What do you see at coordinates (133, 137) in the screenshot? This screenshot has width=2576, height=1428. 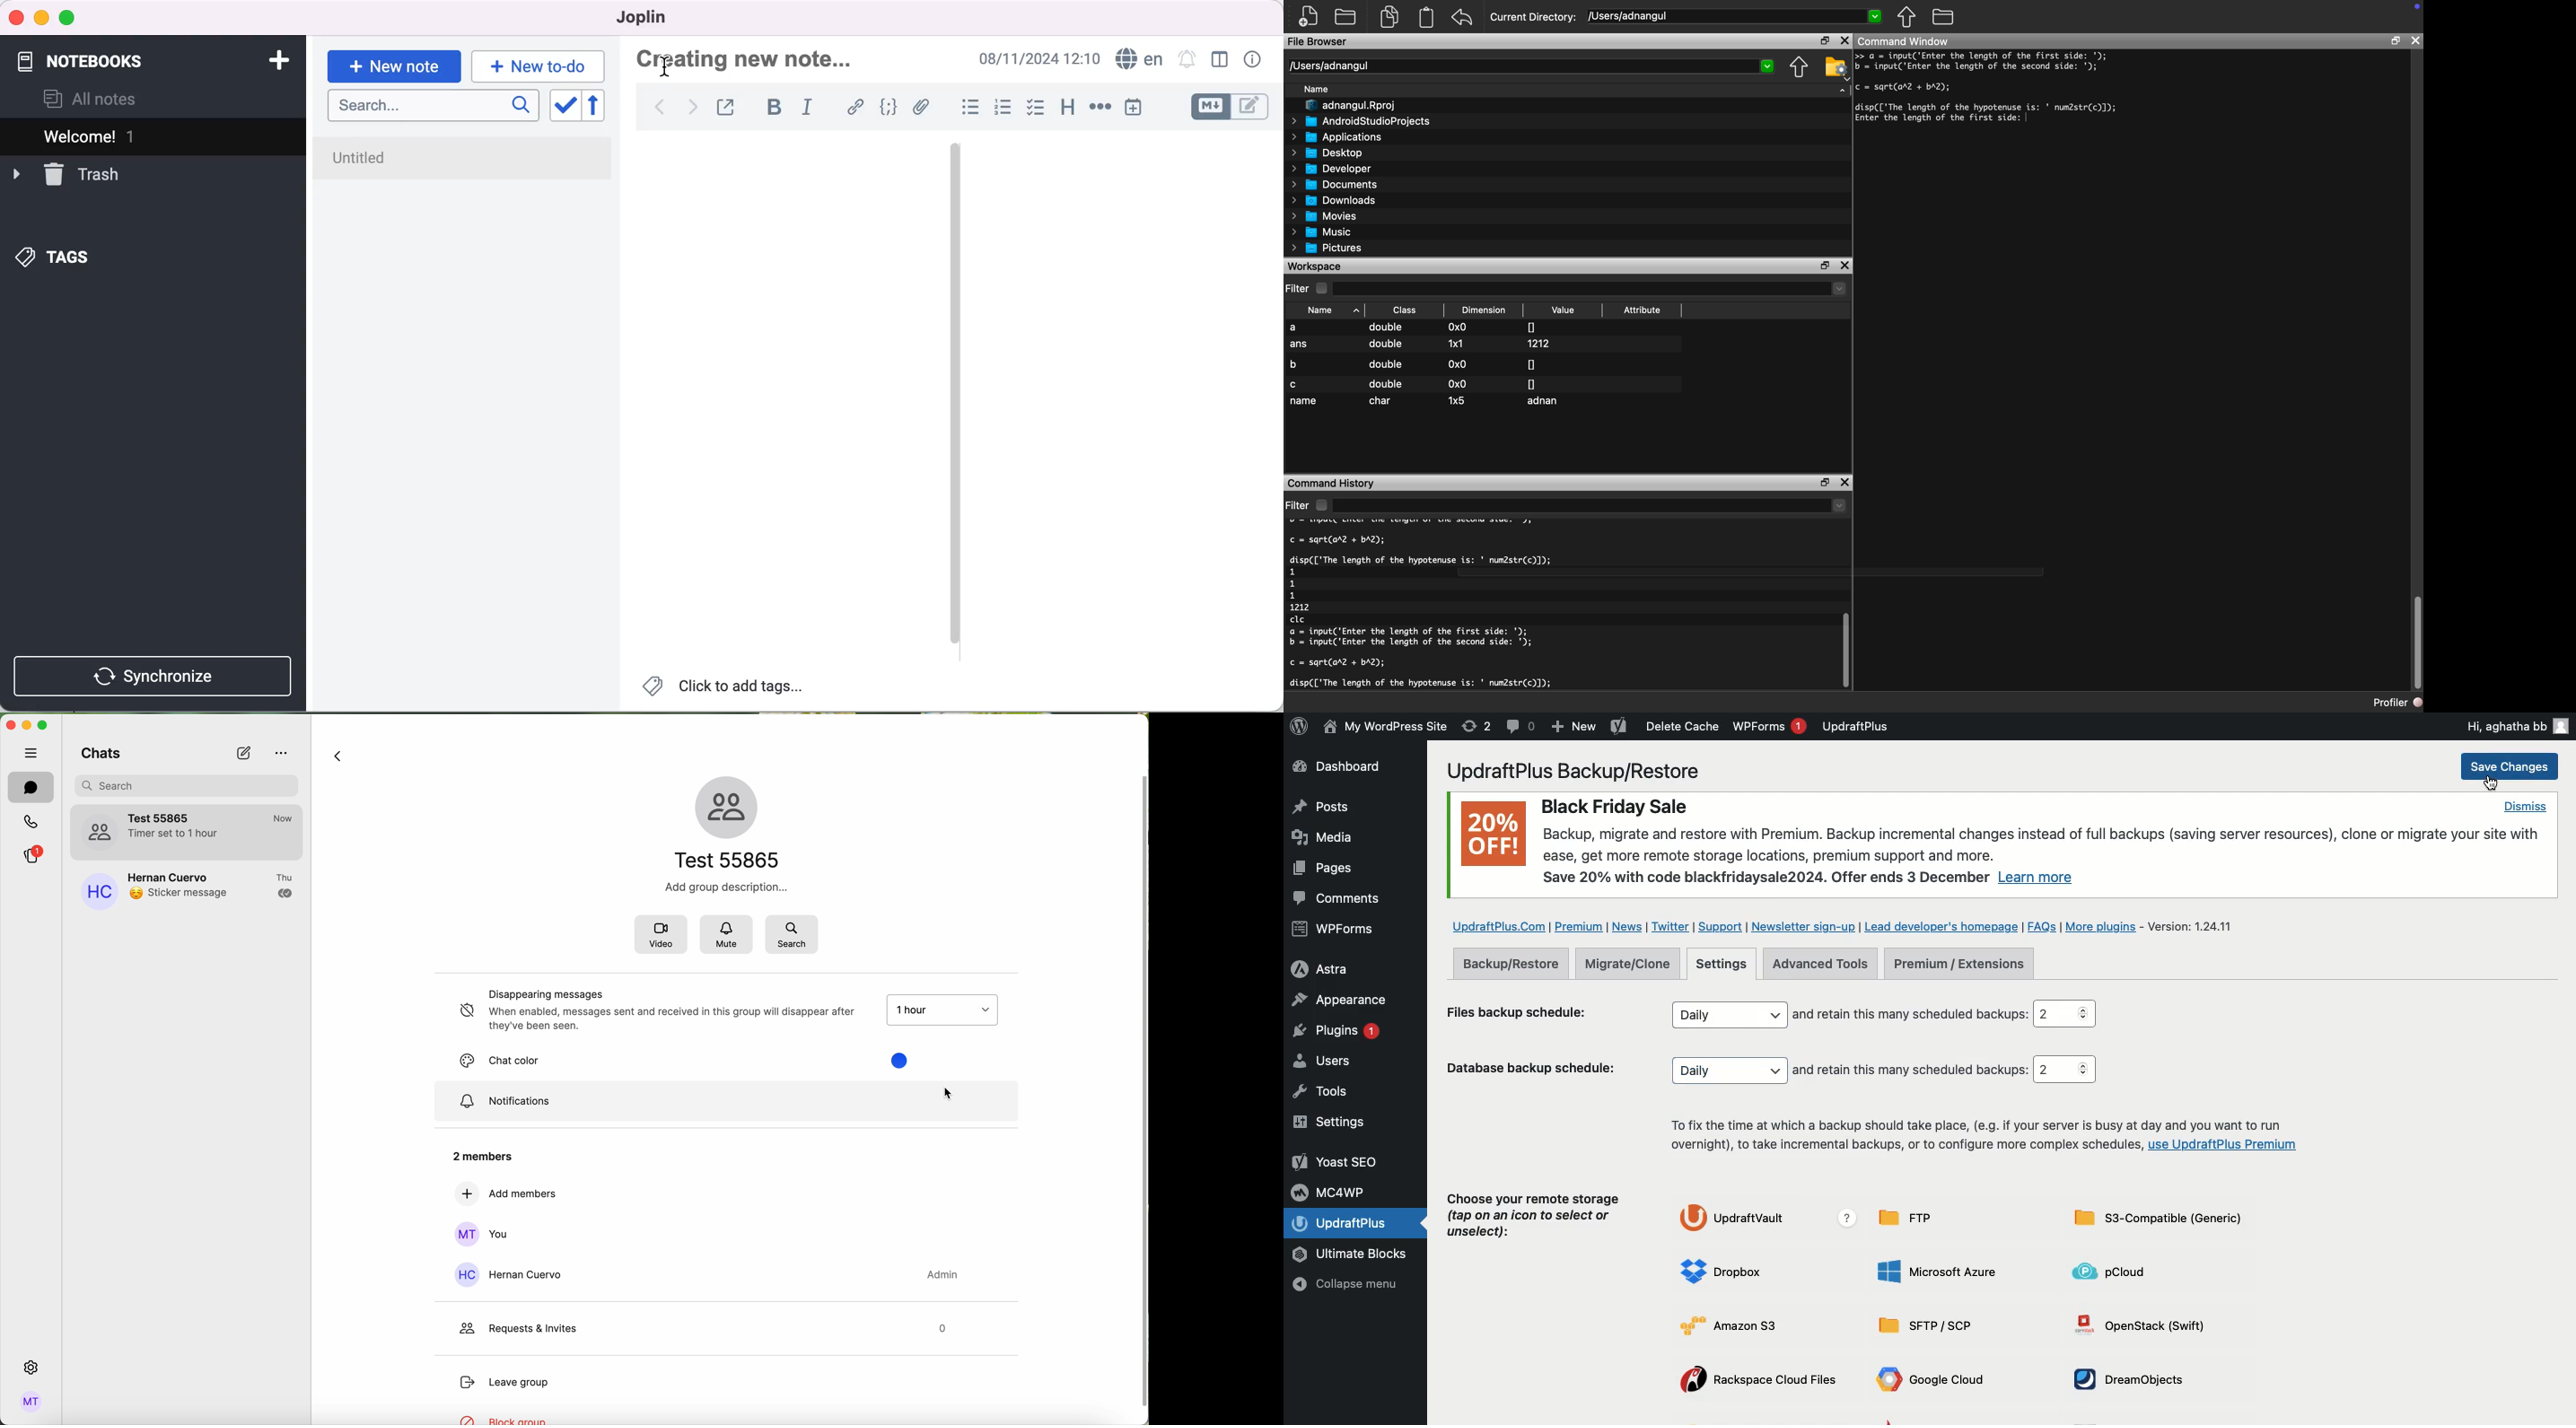 I see `welcome 1` at bounding box center [133, 137].